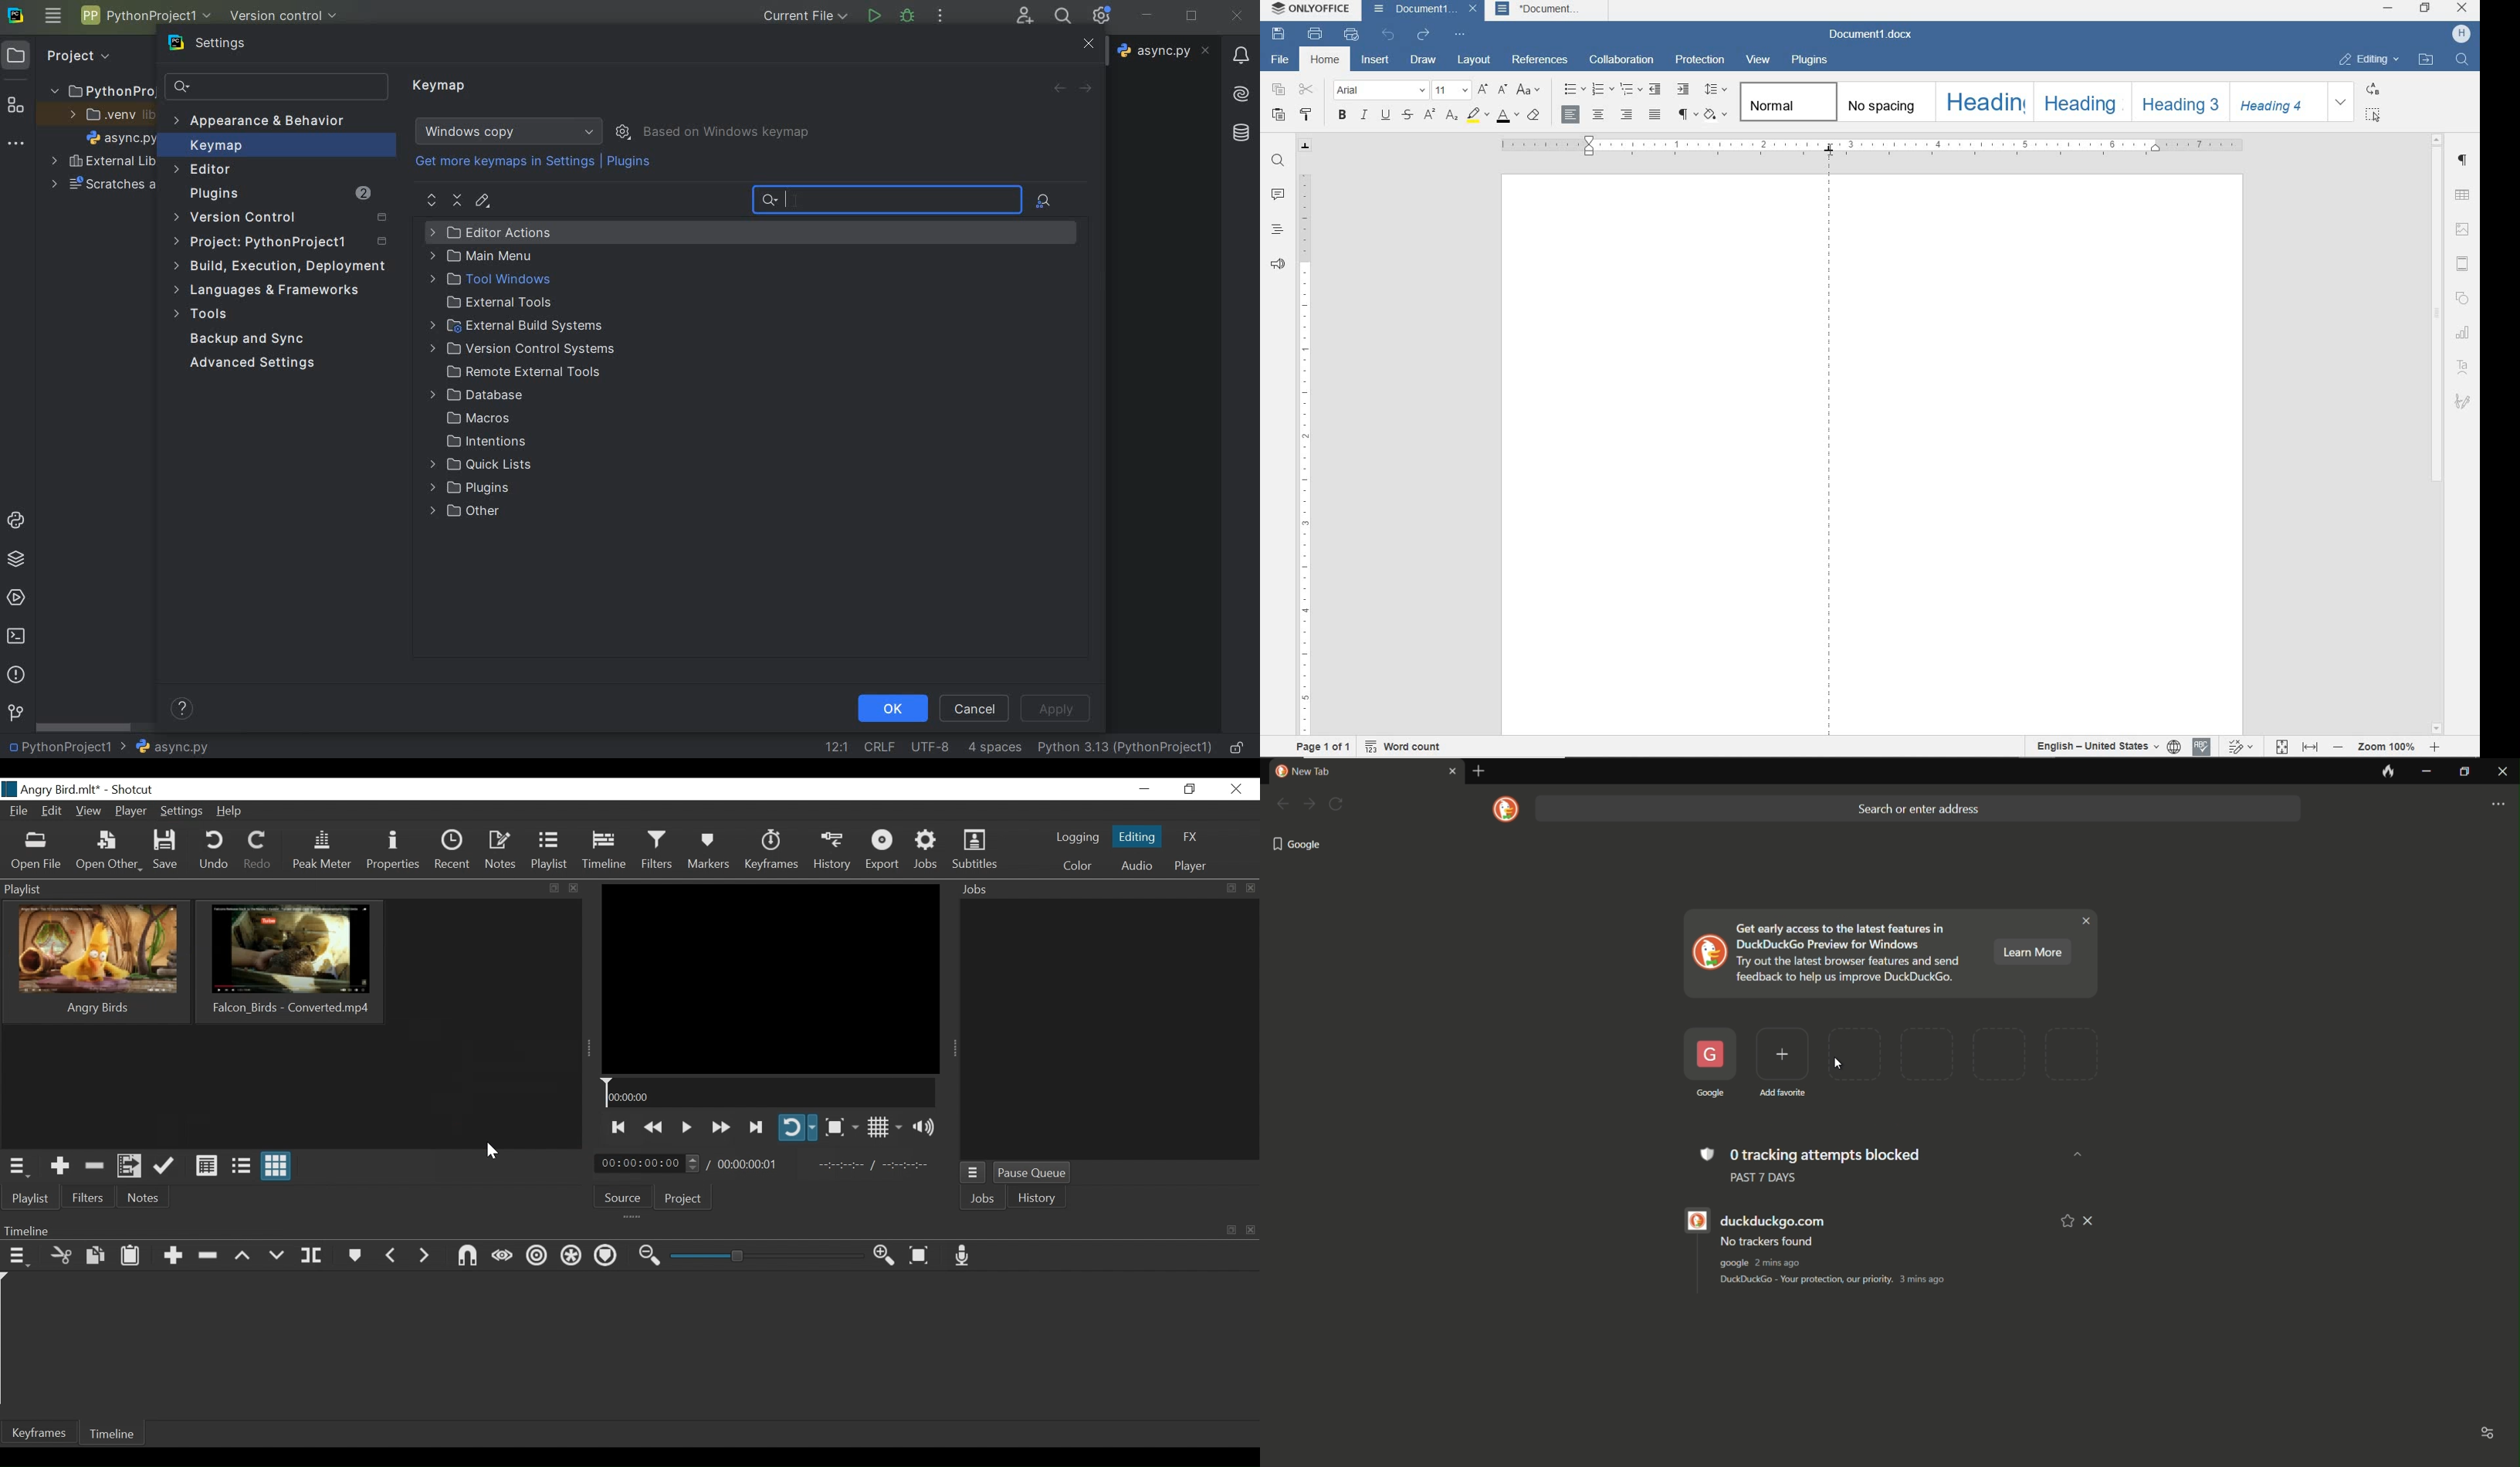  What do you see at coordinates (770, 1092) in the screenshot?
I see `Timeline` at bounding box center [770, 1092].